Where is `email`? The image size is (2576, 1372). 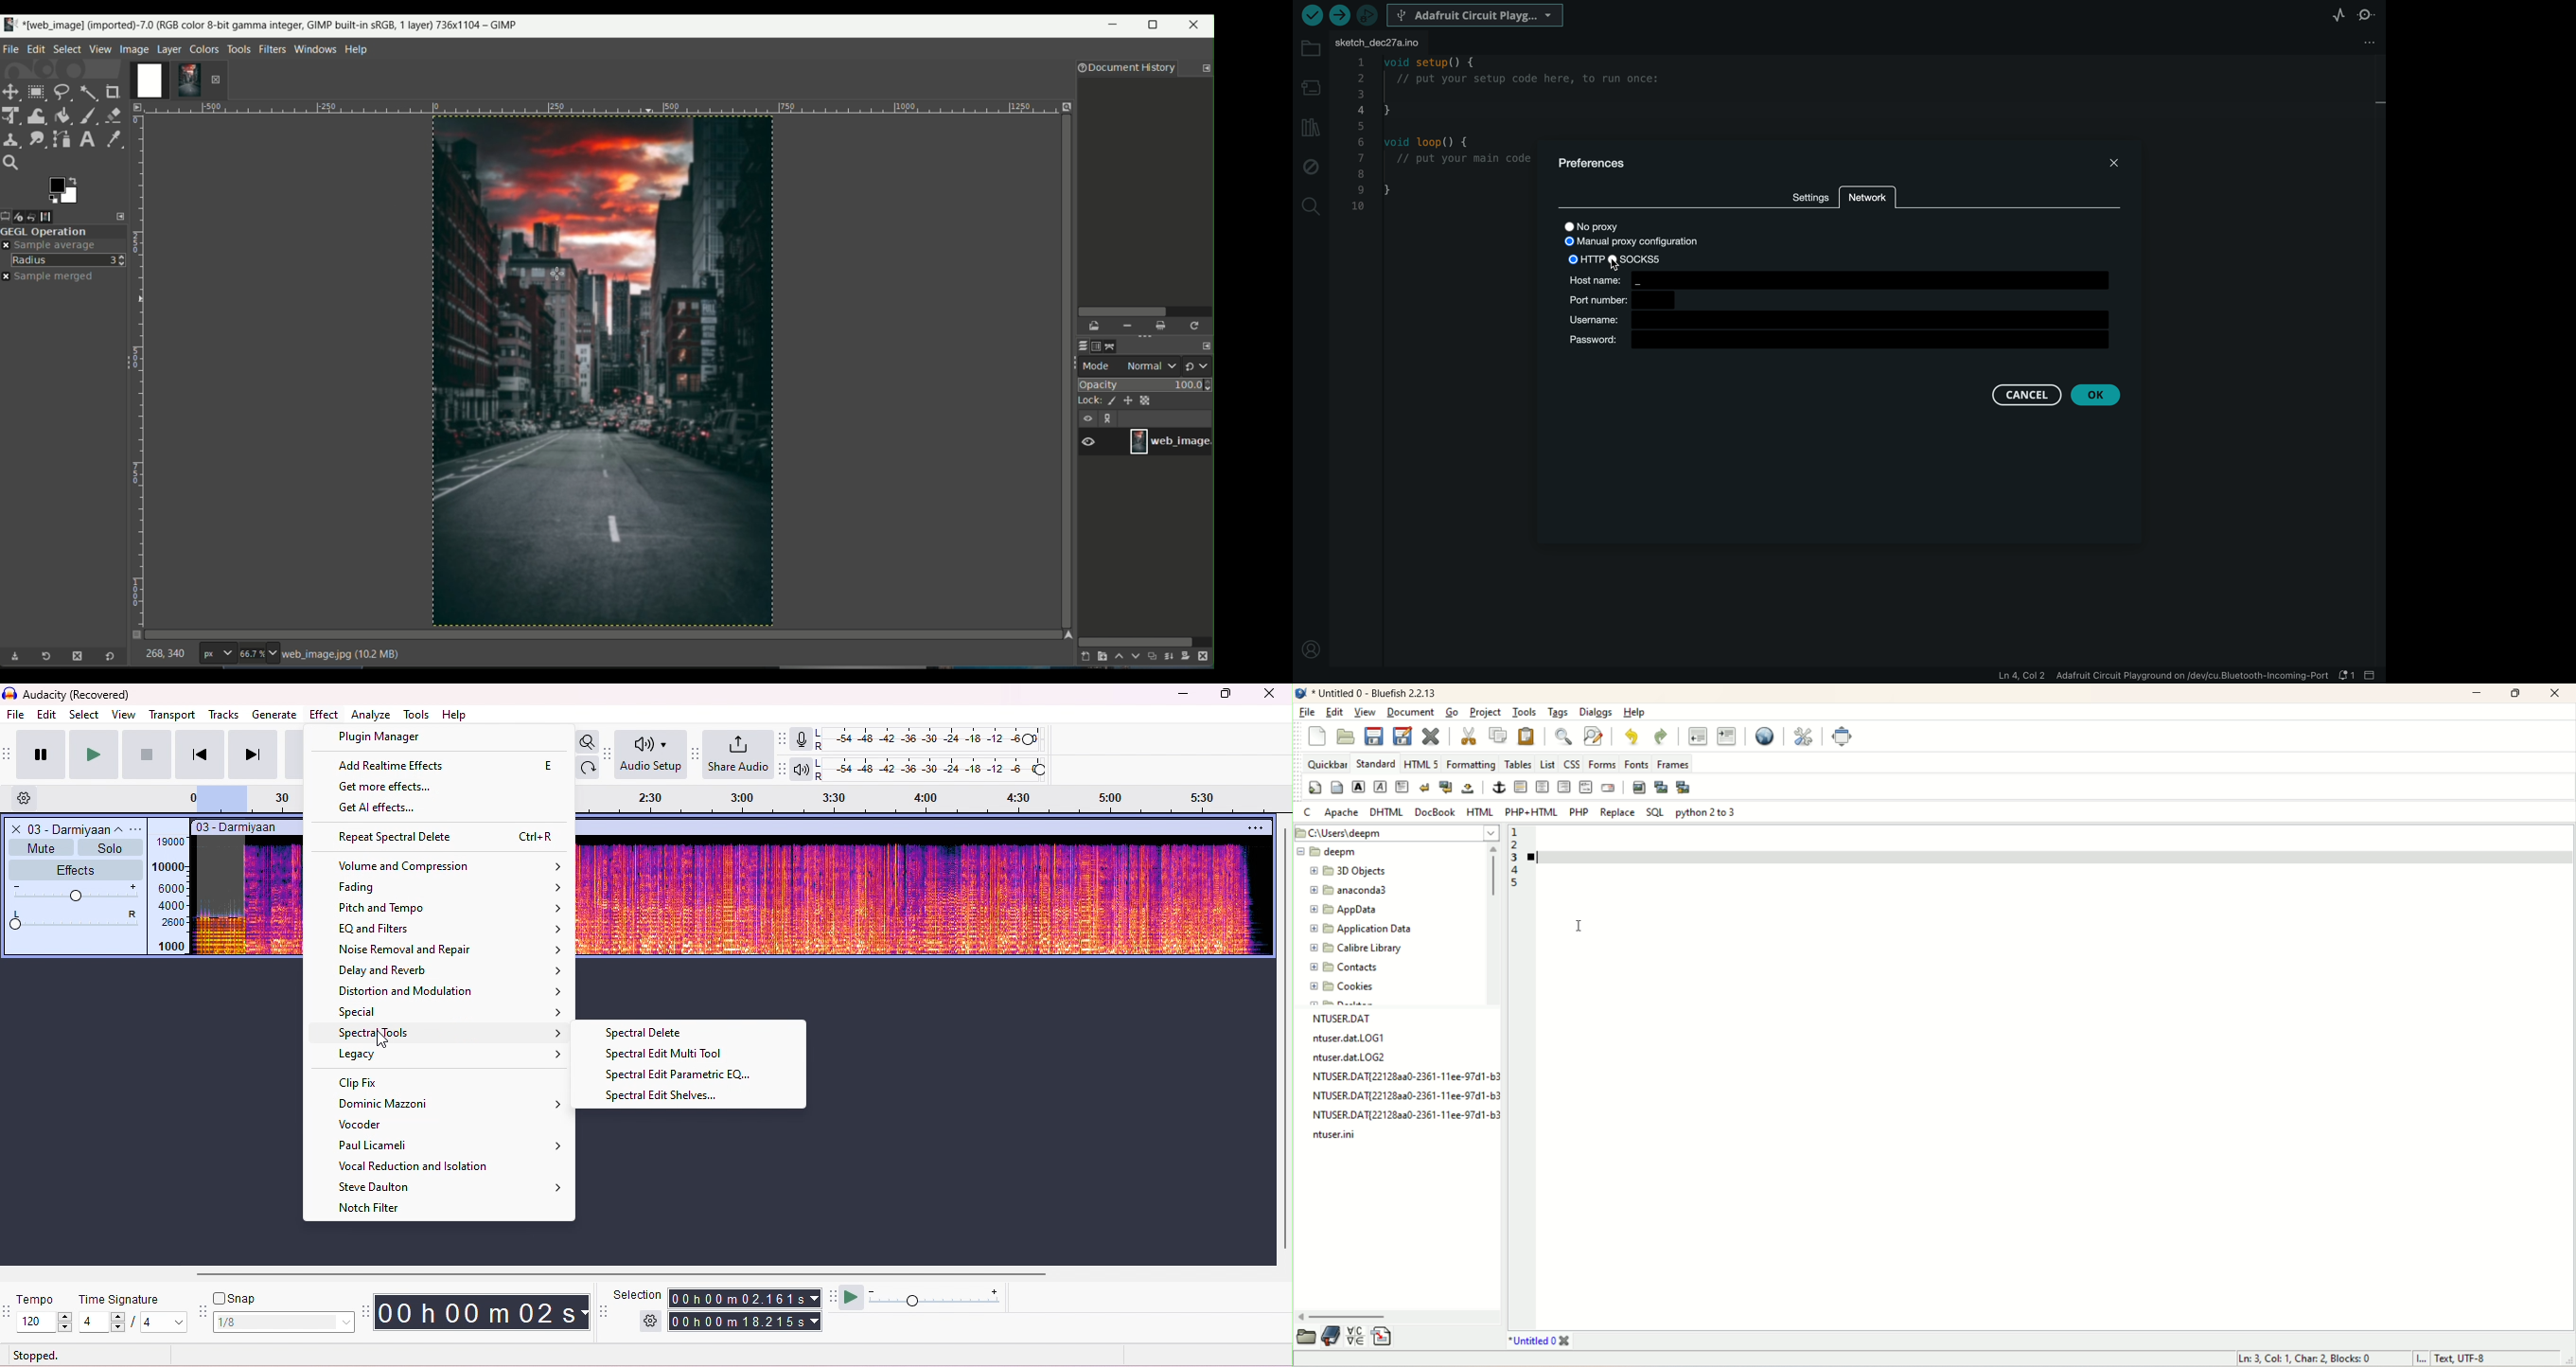 email is located at coordinates (1607, 788).